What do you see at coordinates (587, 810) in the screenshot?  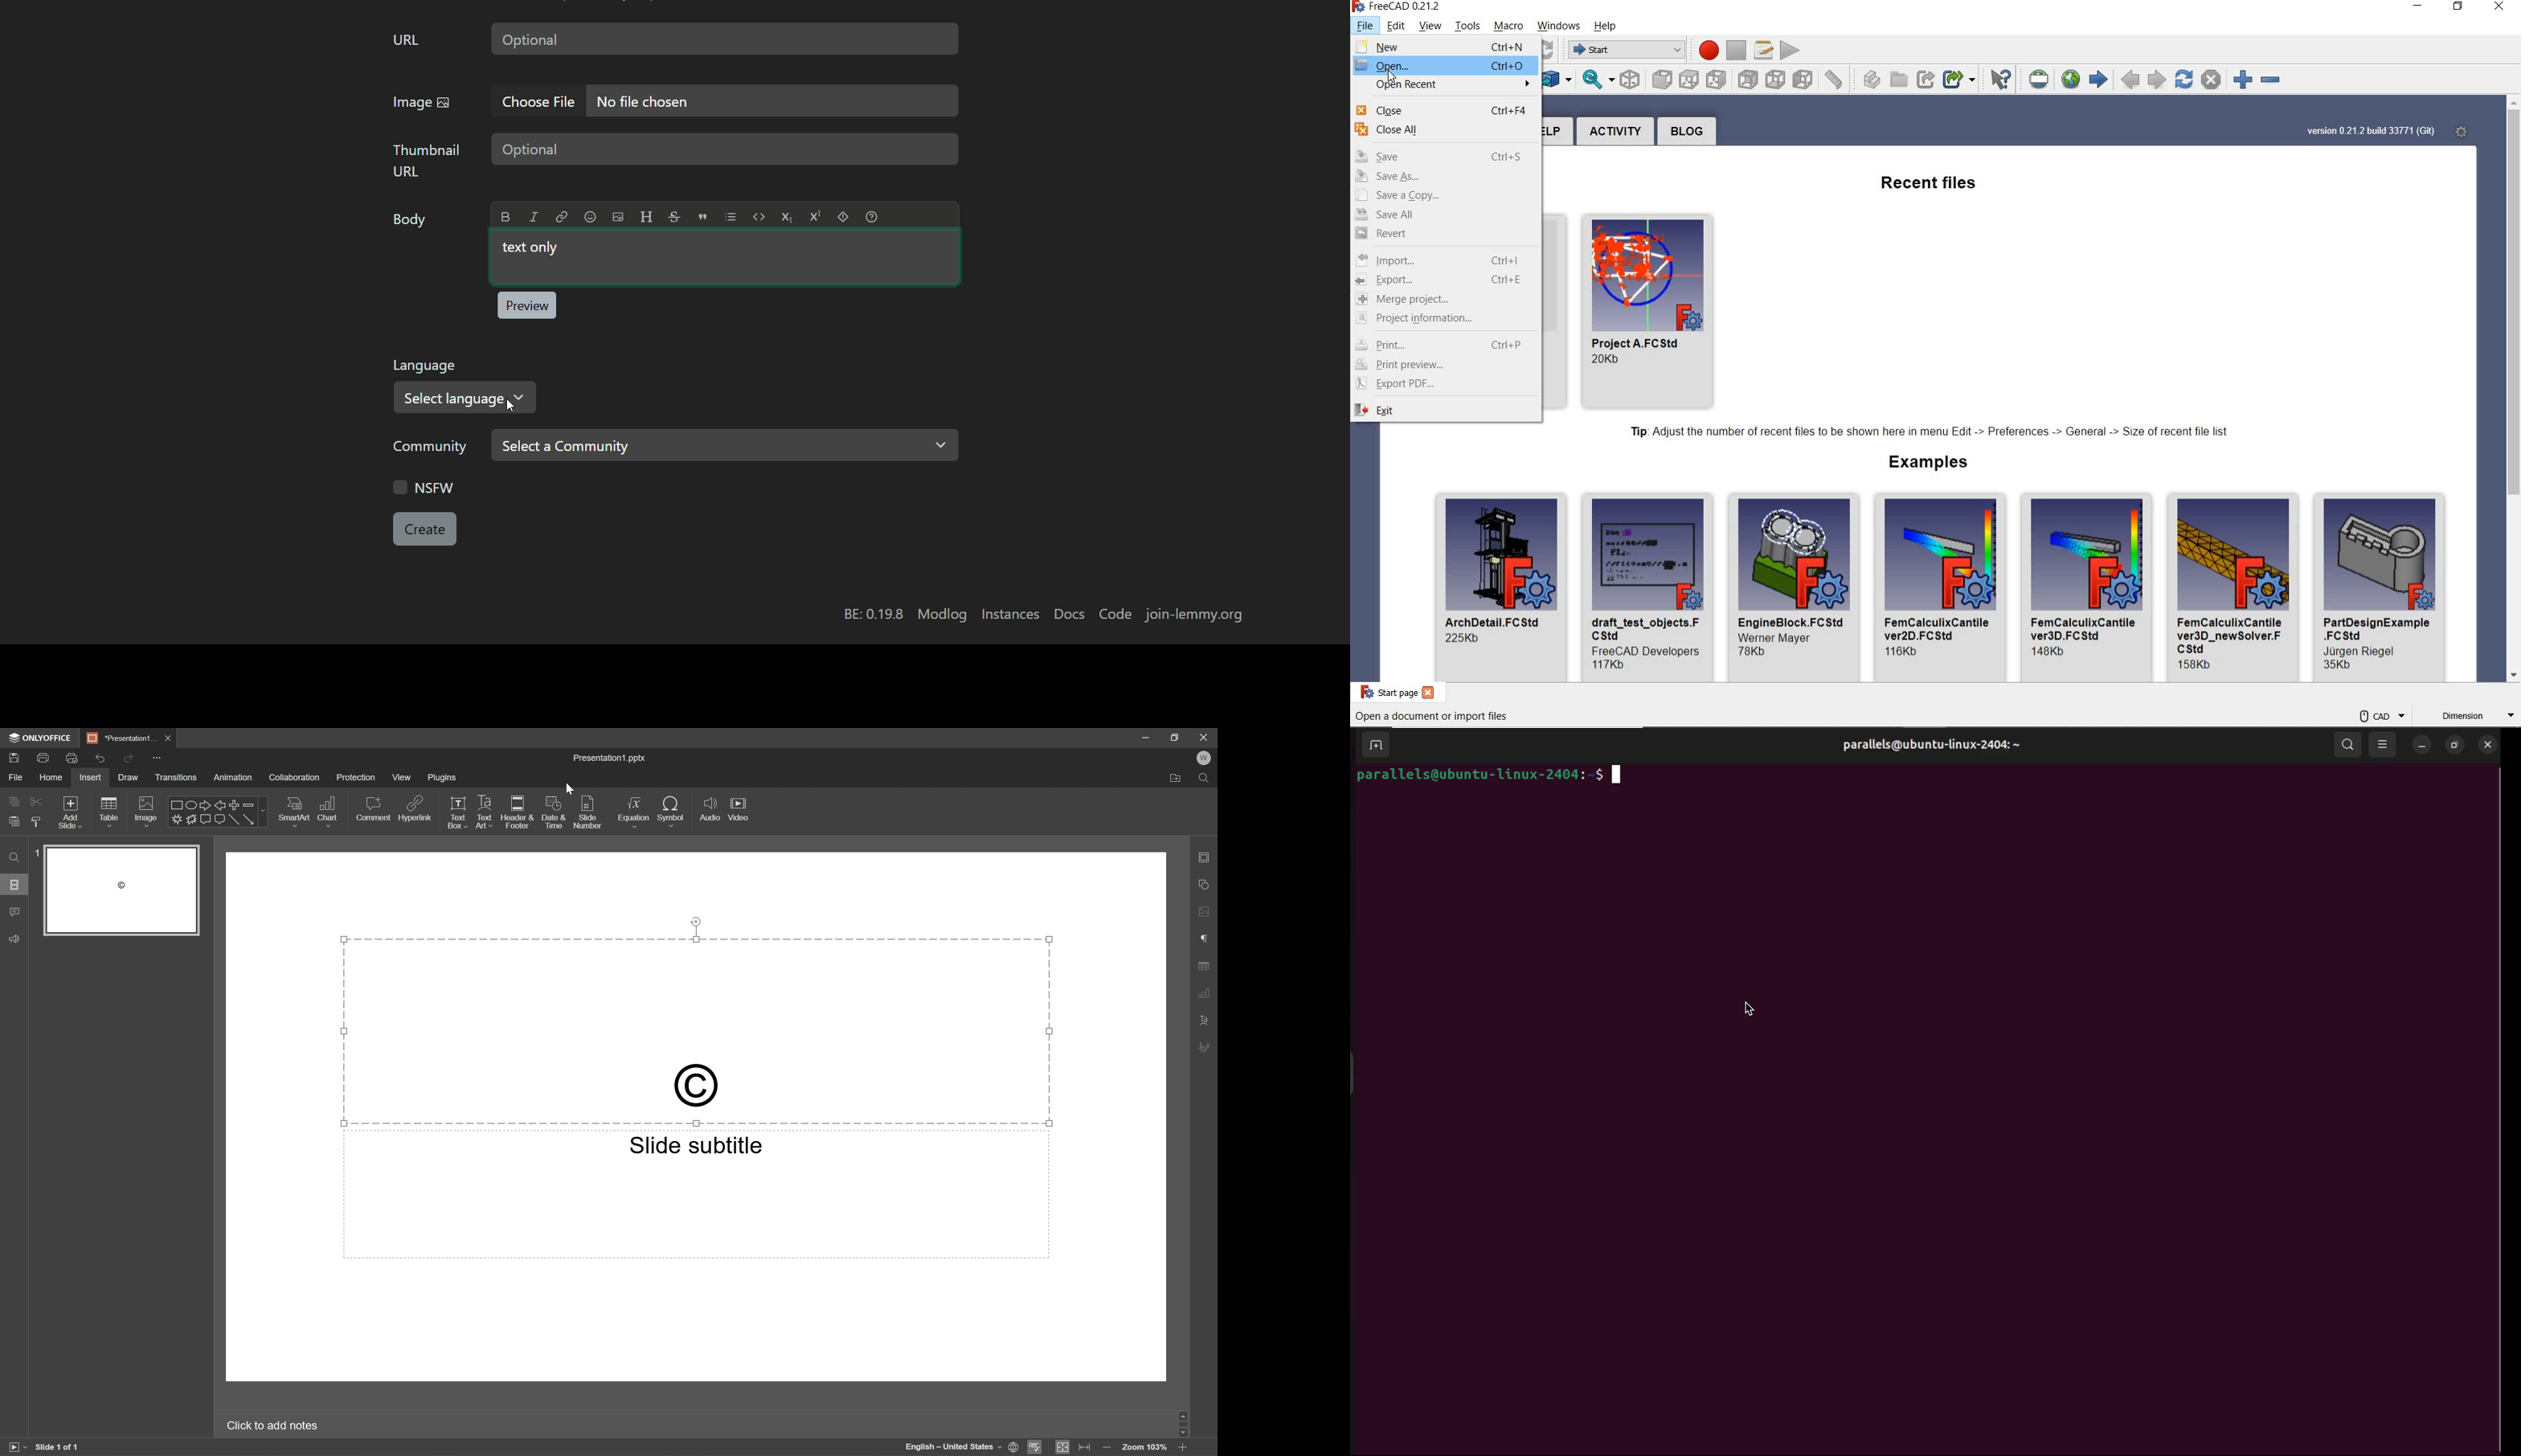 I see `Slide number` at bounding box center [587, 810].